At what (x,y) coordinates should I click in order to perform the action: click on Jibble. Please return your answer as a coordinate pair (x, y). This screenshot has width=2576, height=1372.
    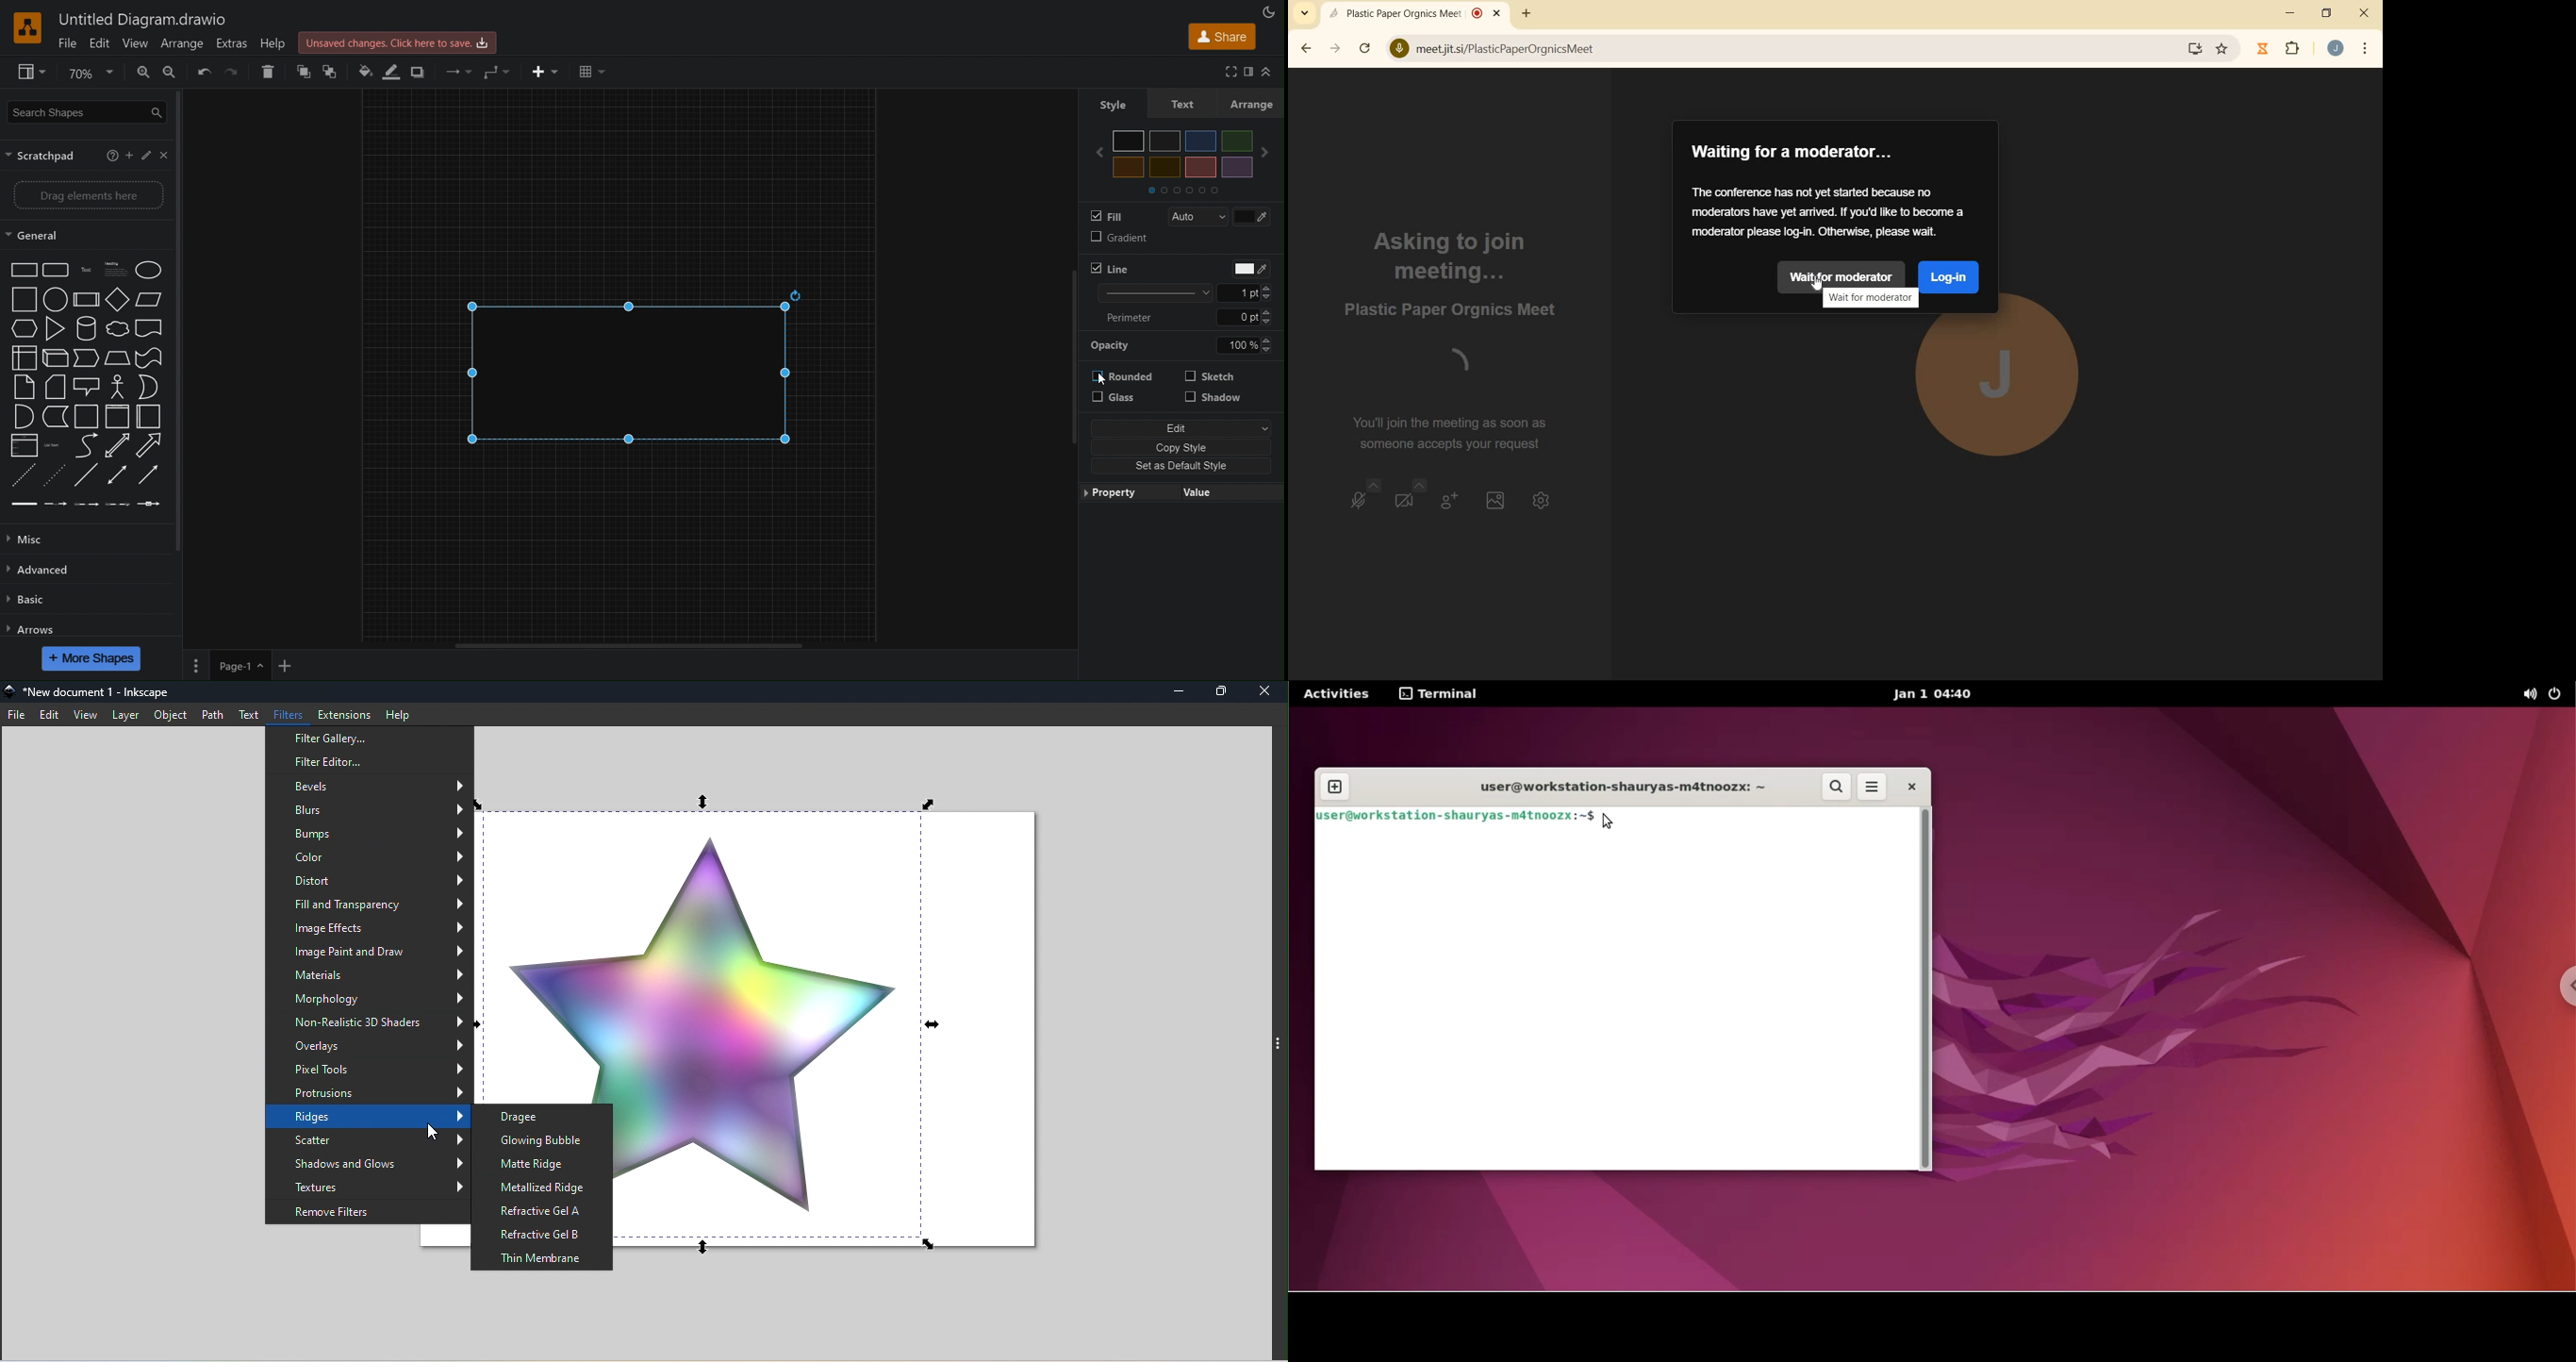
    Looking at the image, I should click on (2264, 50).